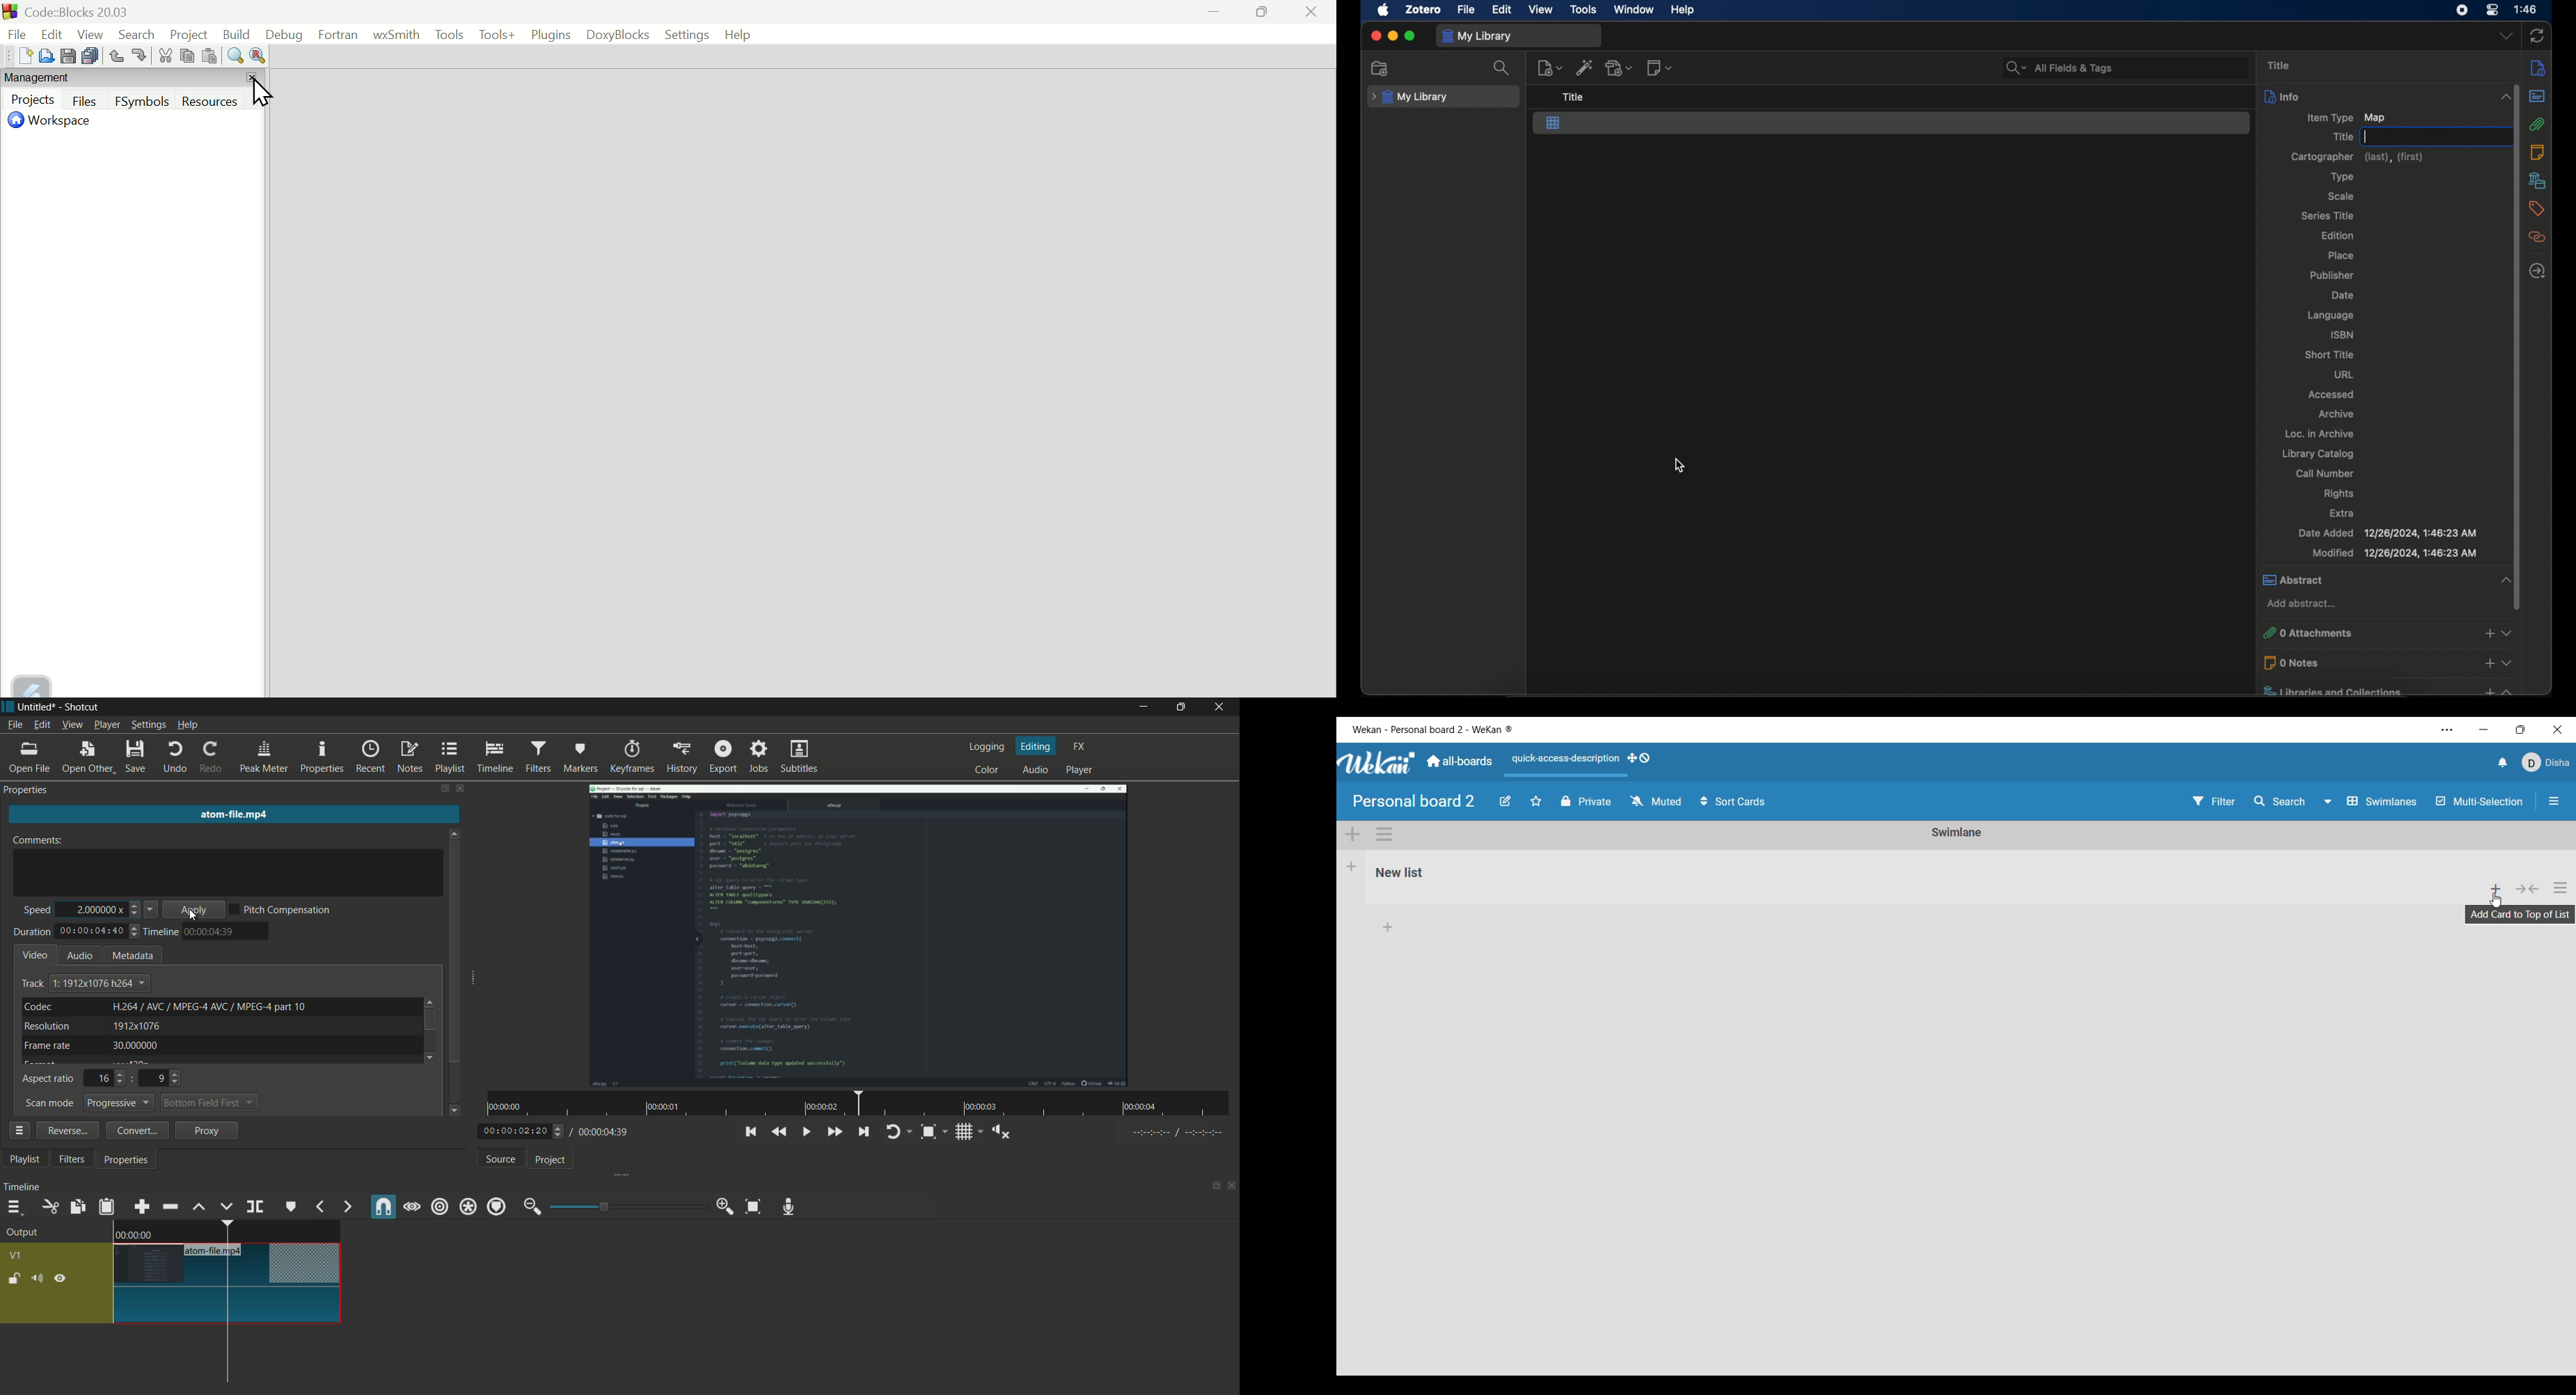 This screenshot has width=2576, height=1400. What do you see at coordinates (502, 1159) in the screenshot?
I see `source` at bounding box center [502, 1159].